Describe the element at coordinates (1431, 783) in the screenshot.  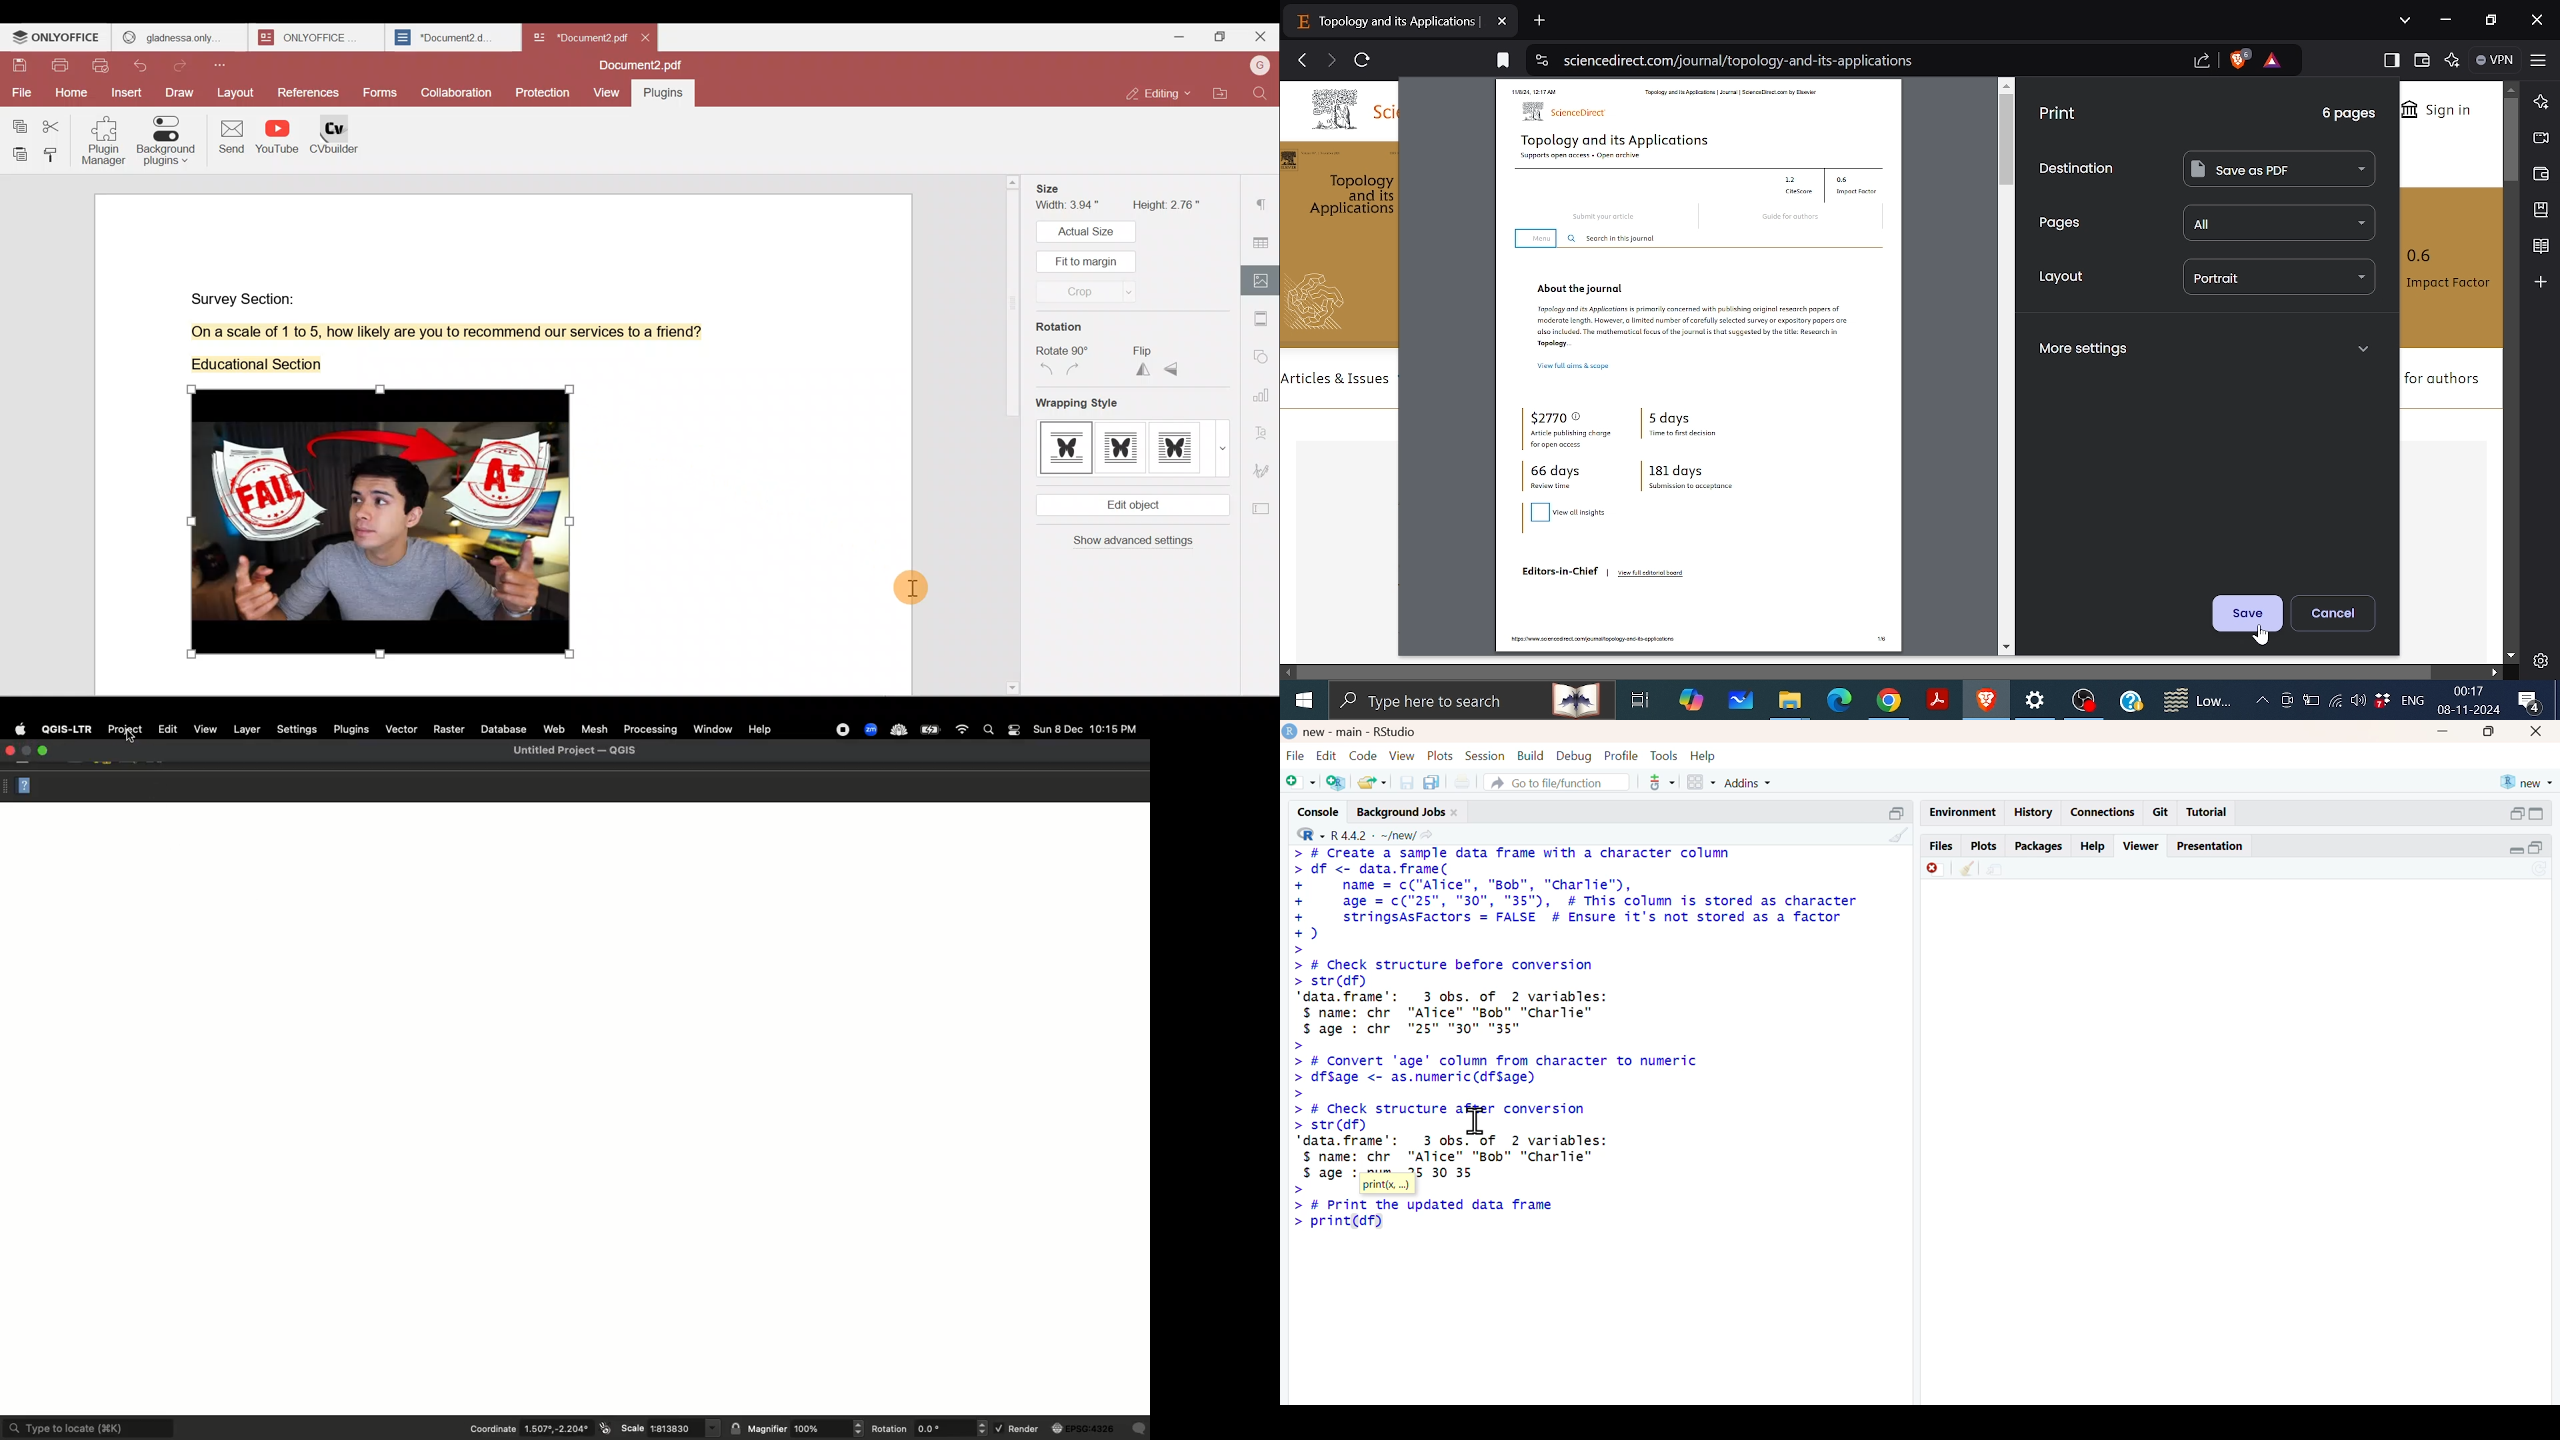
I see `copy` at that location.